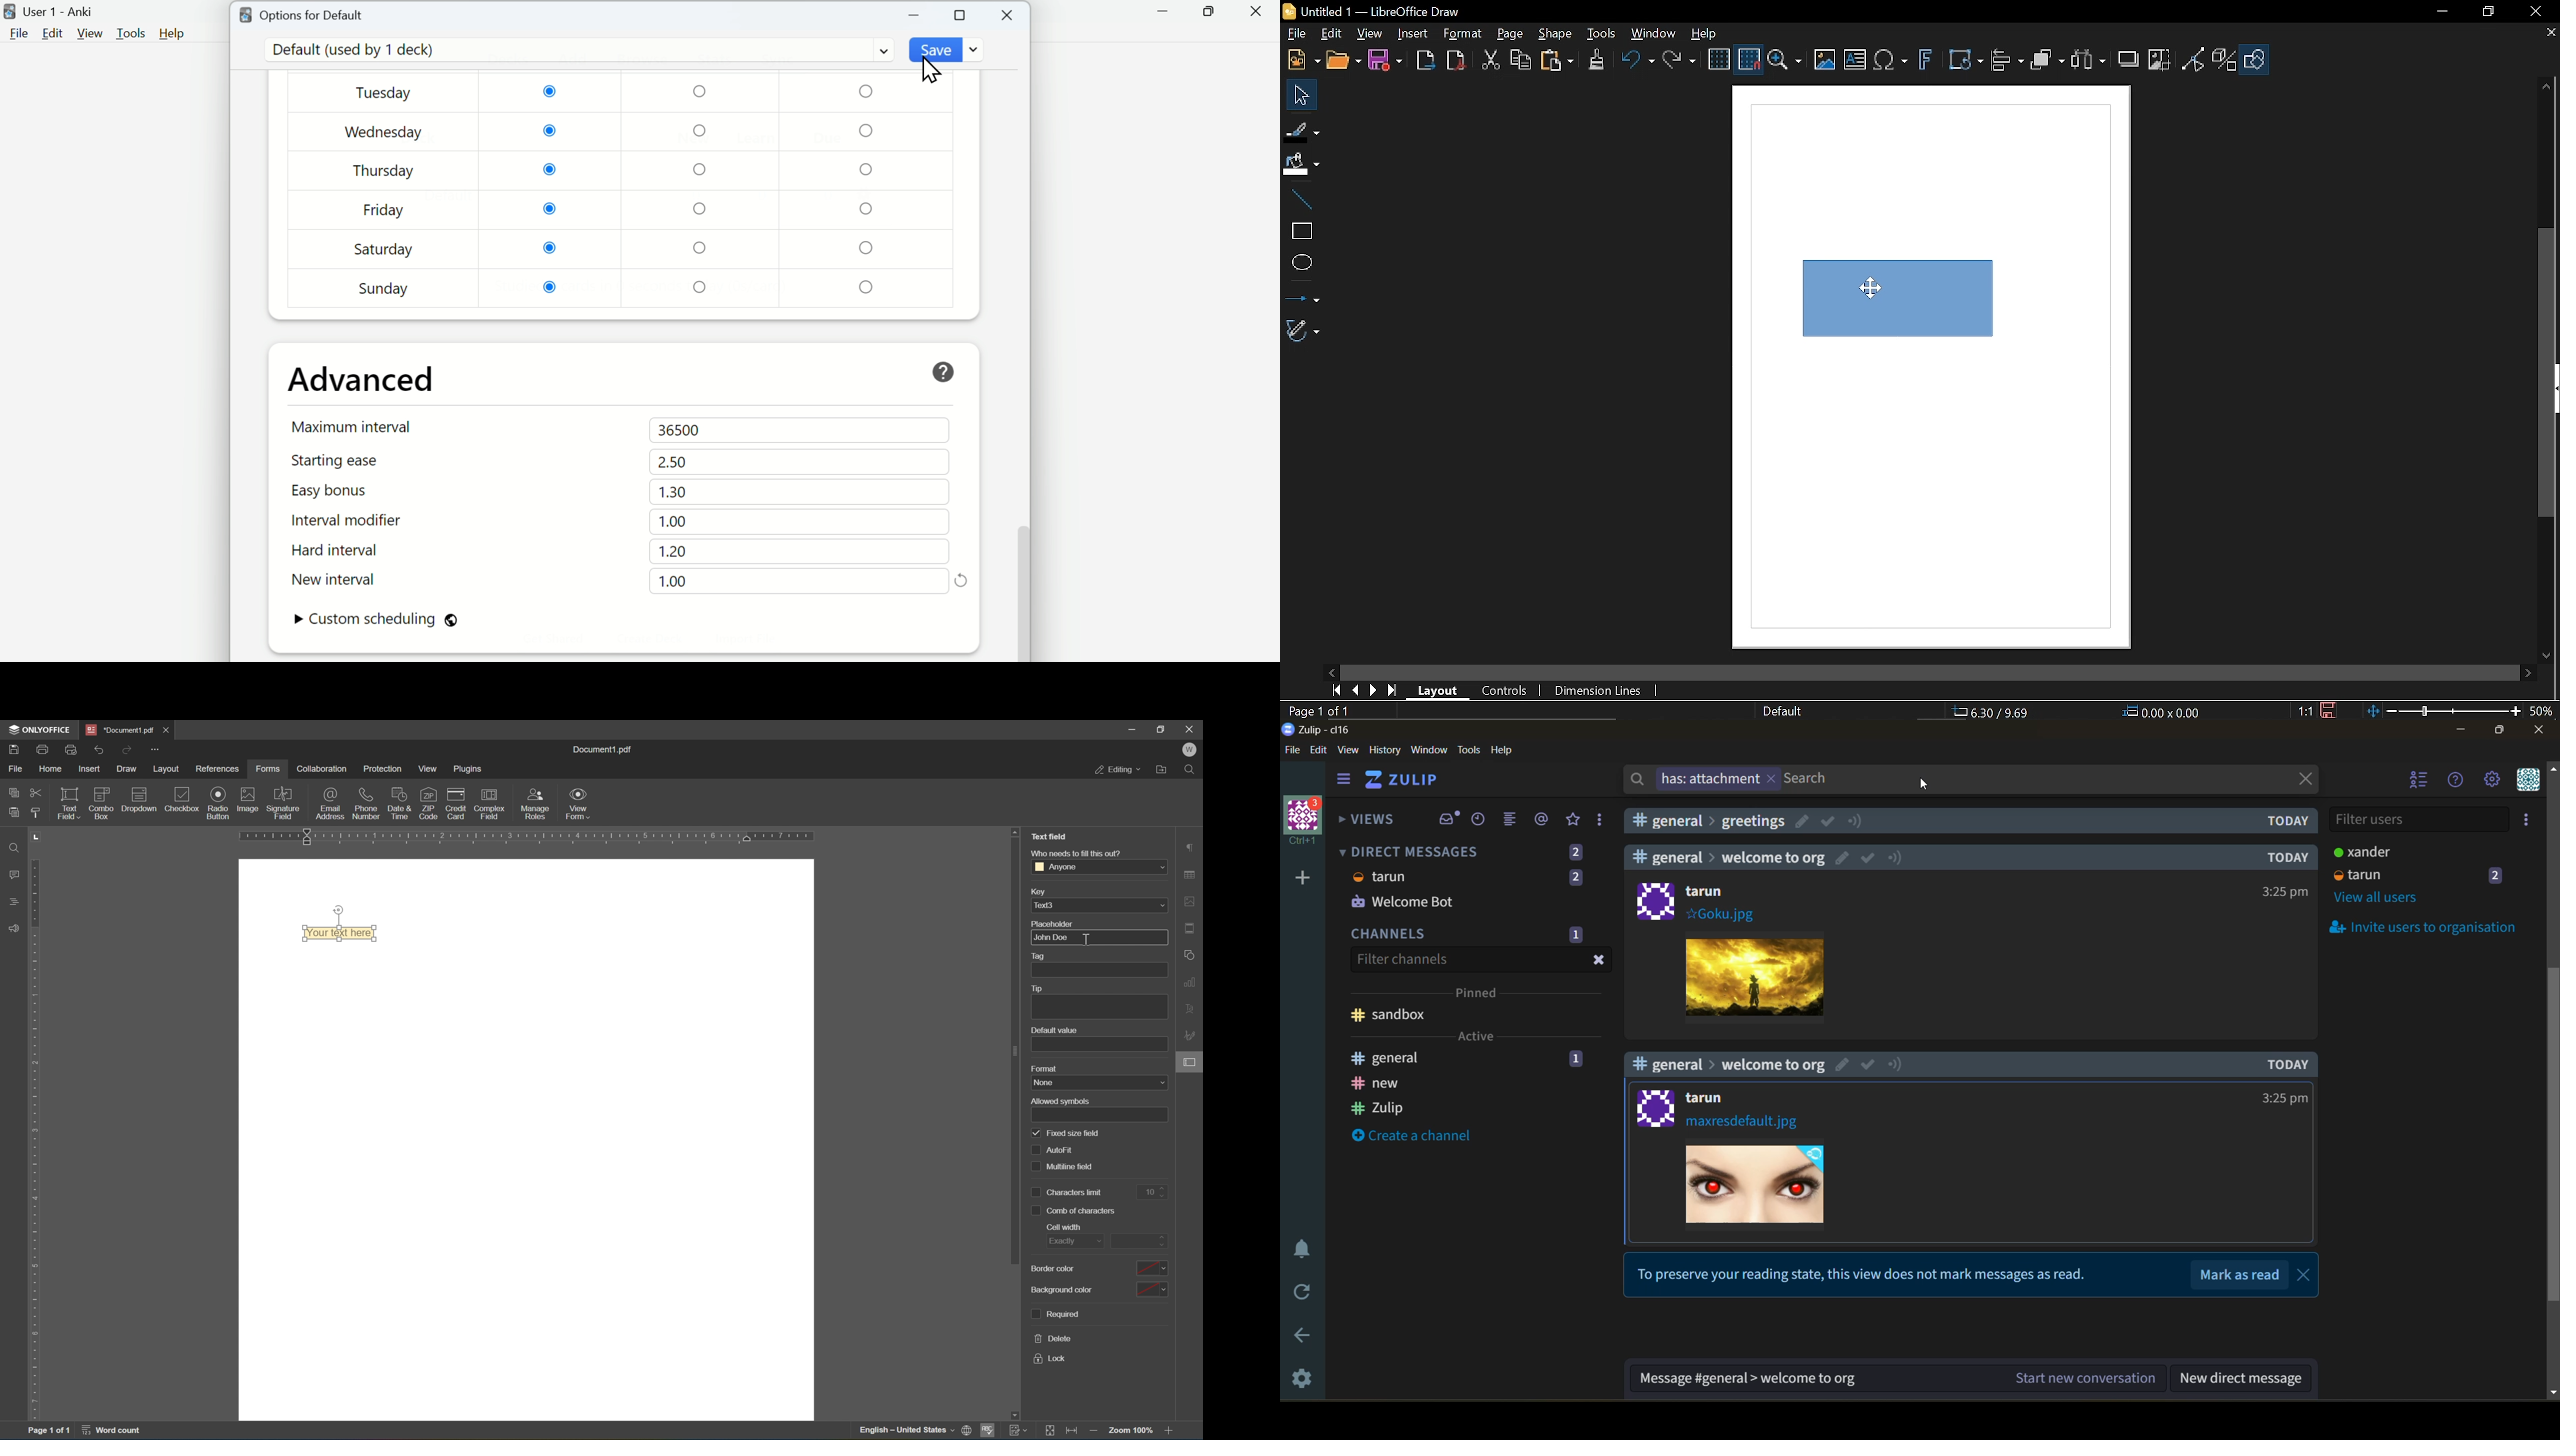 The height and width of the screenshot is (1456, 2576). What do you see at coordinates (2286, 891) in the screenshot?
I see `325pm` at bounding box center [2286, 891].